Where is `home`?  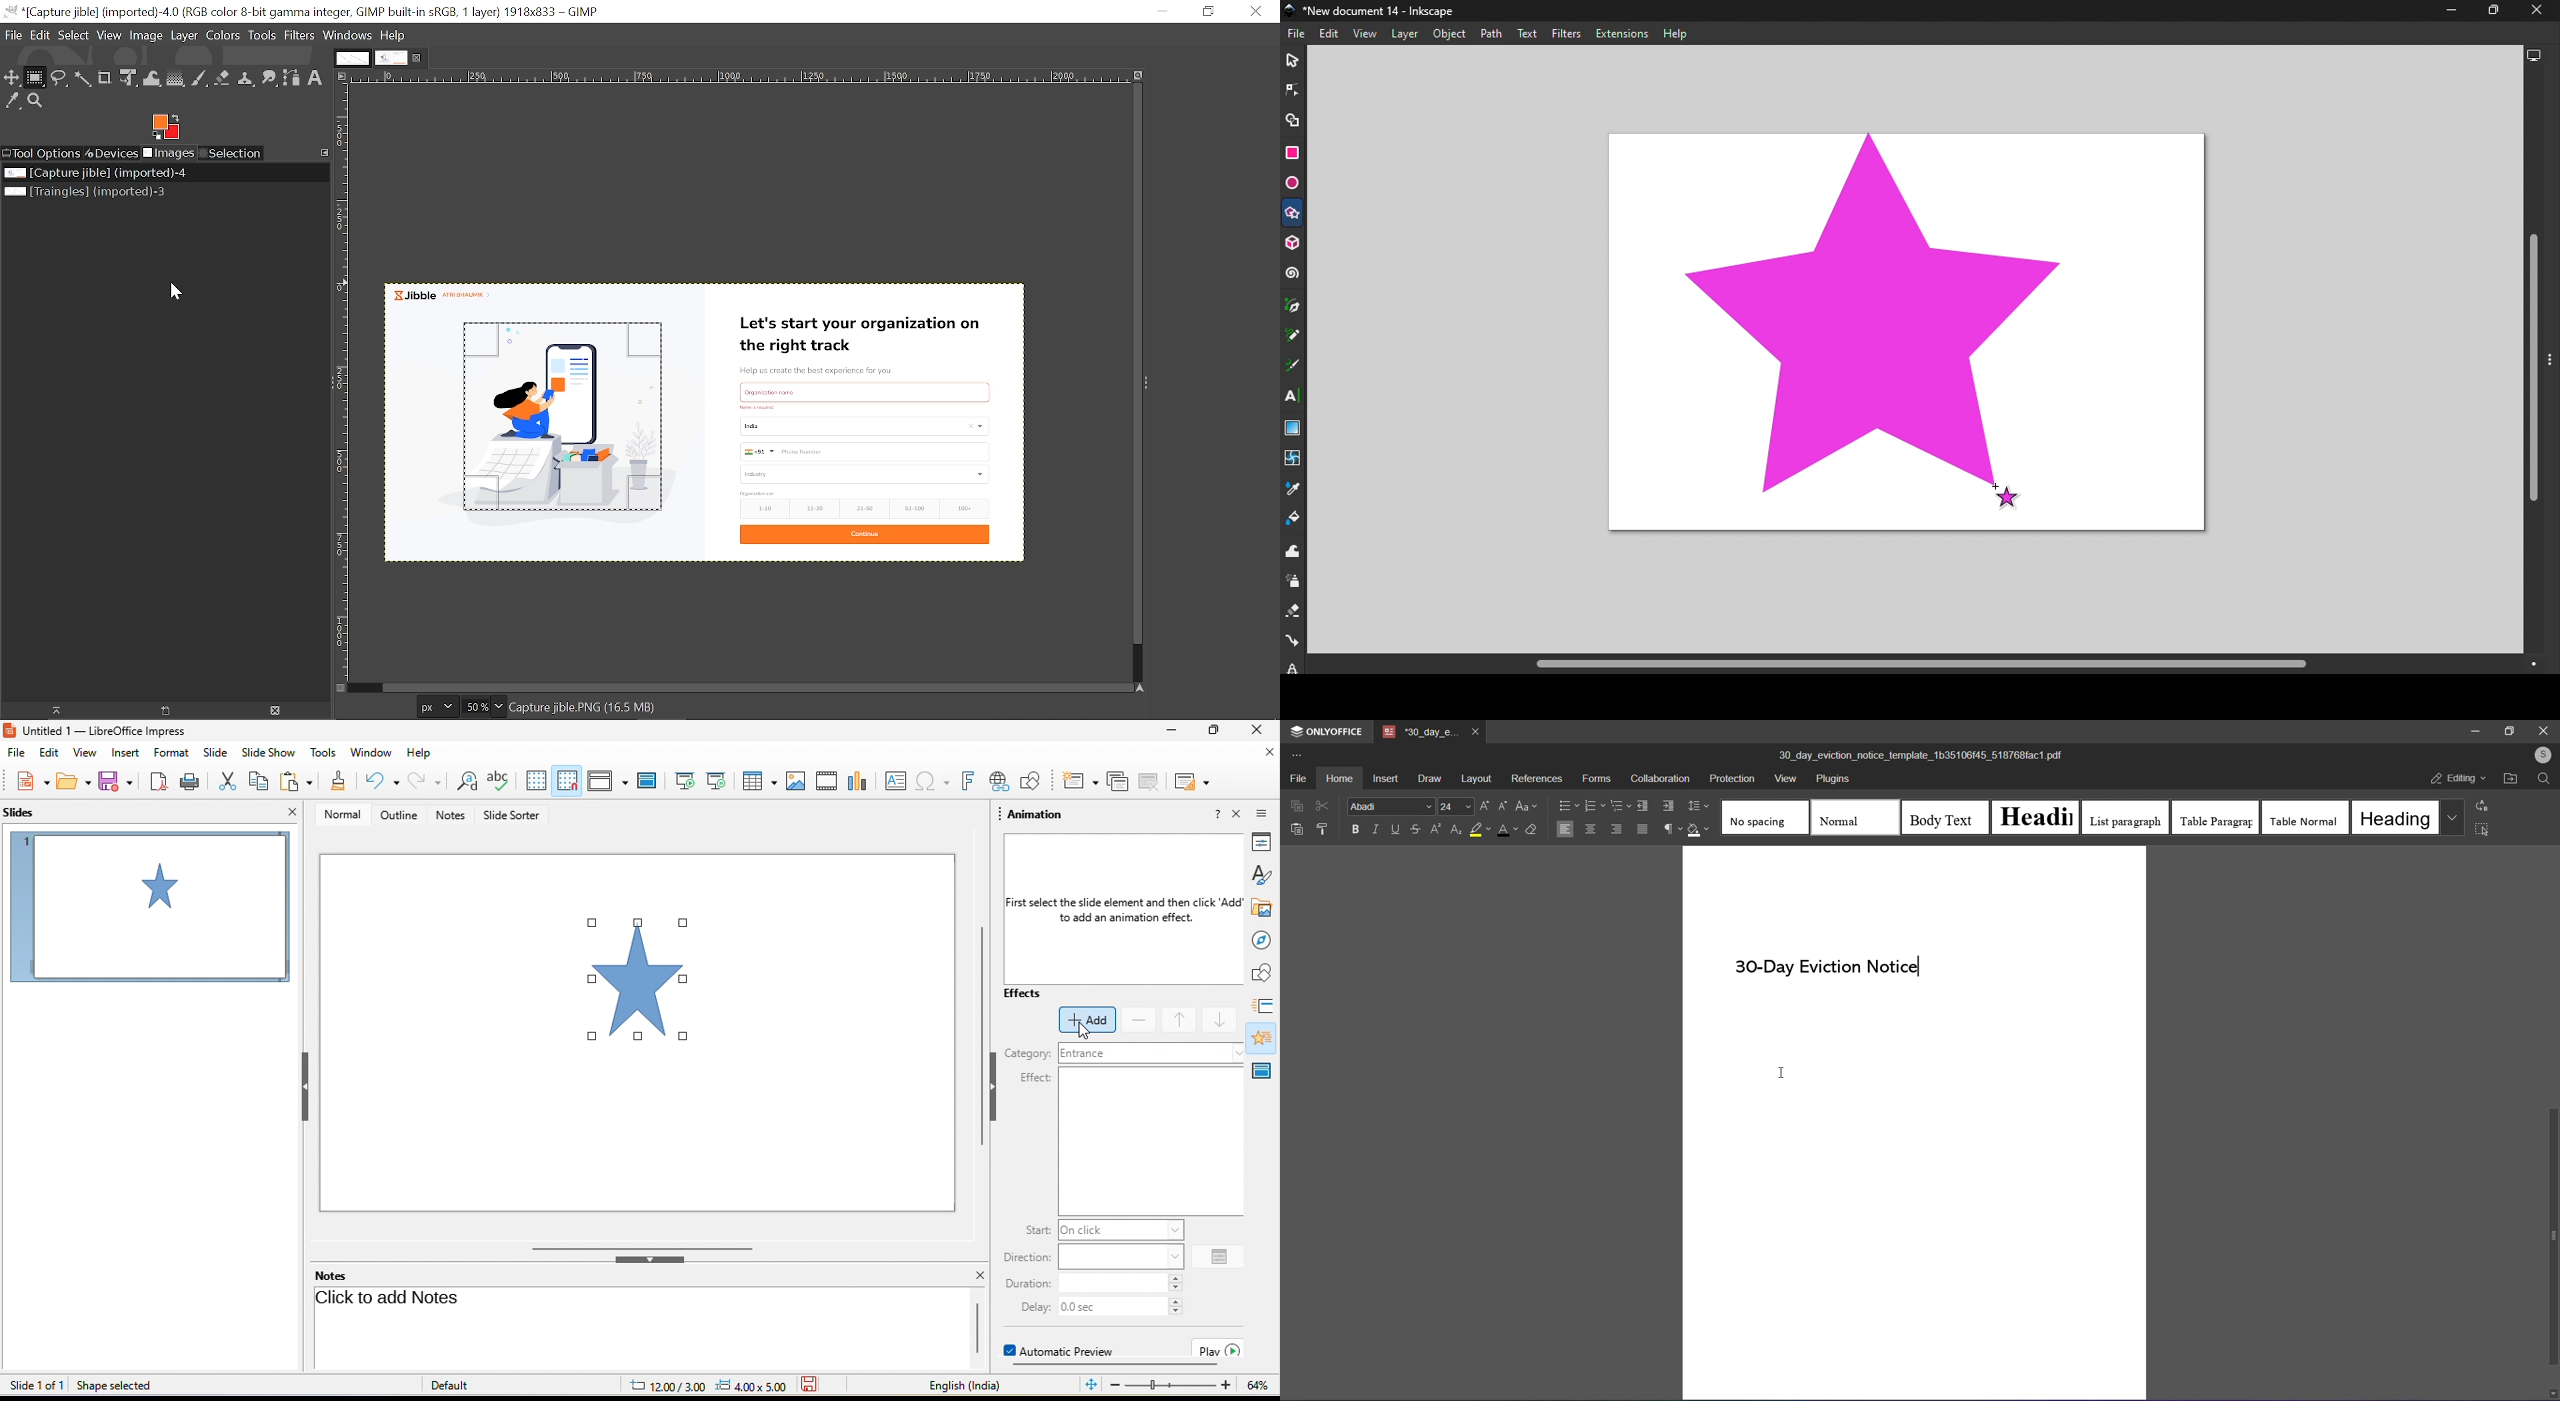
home is located at coordinates (1339, 777).